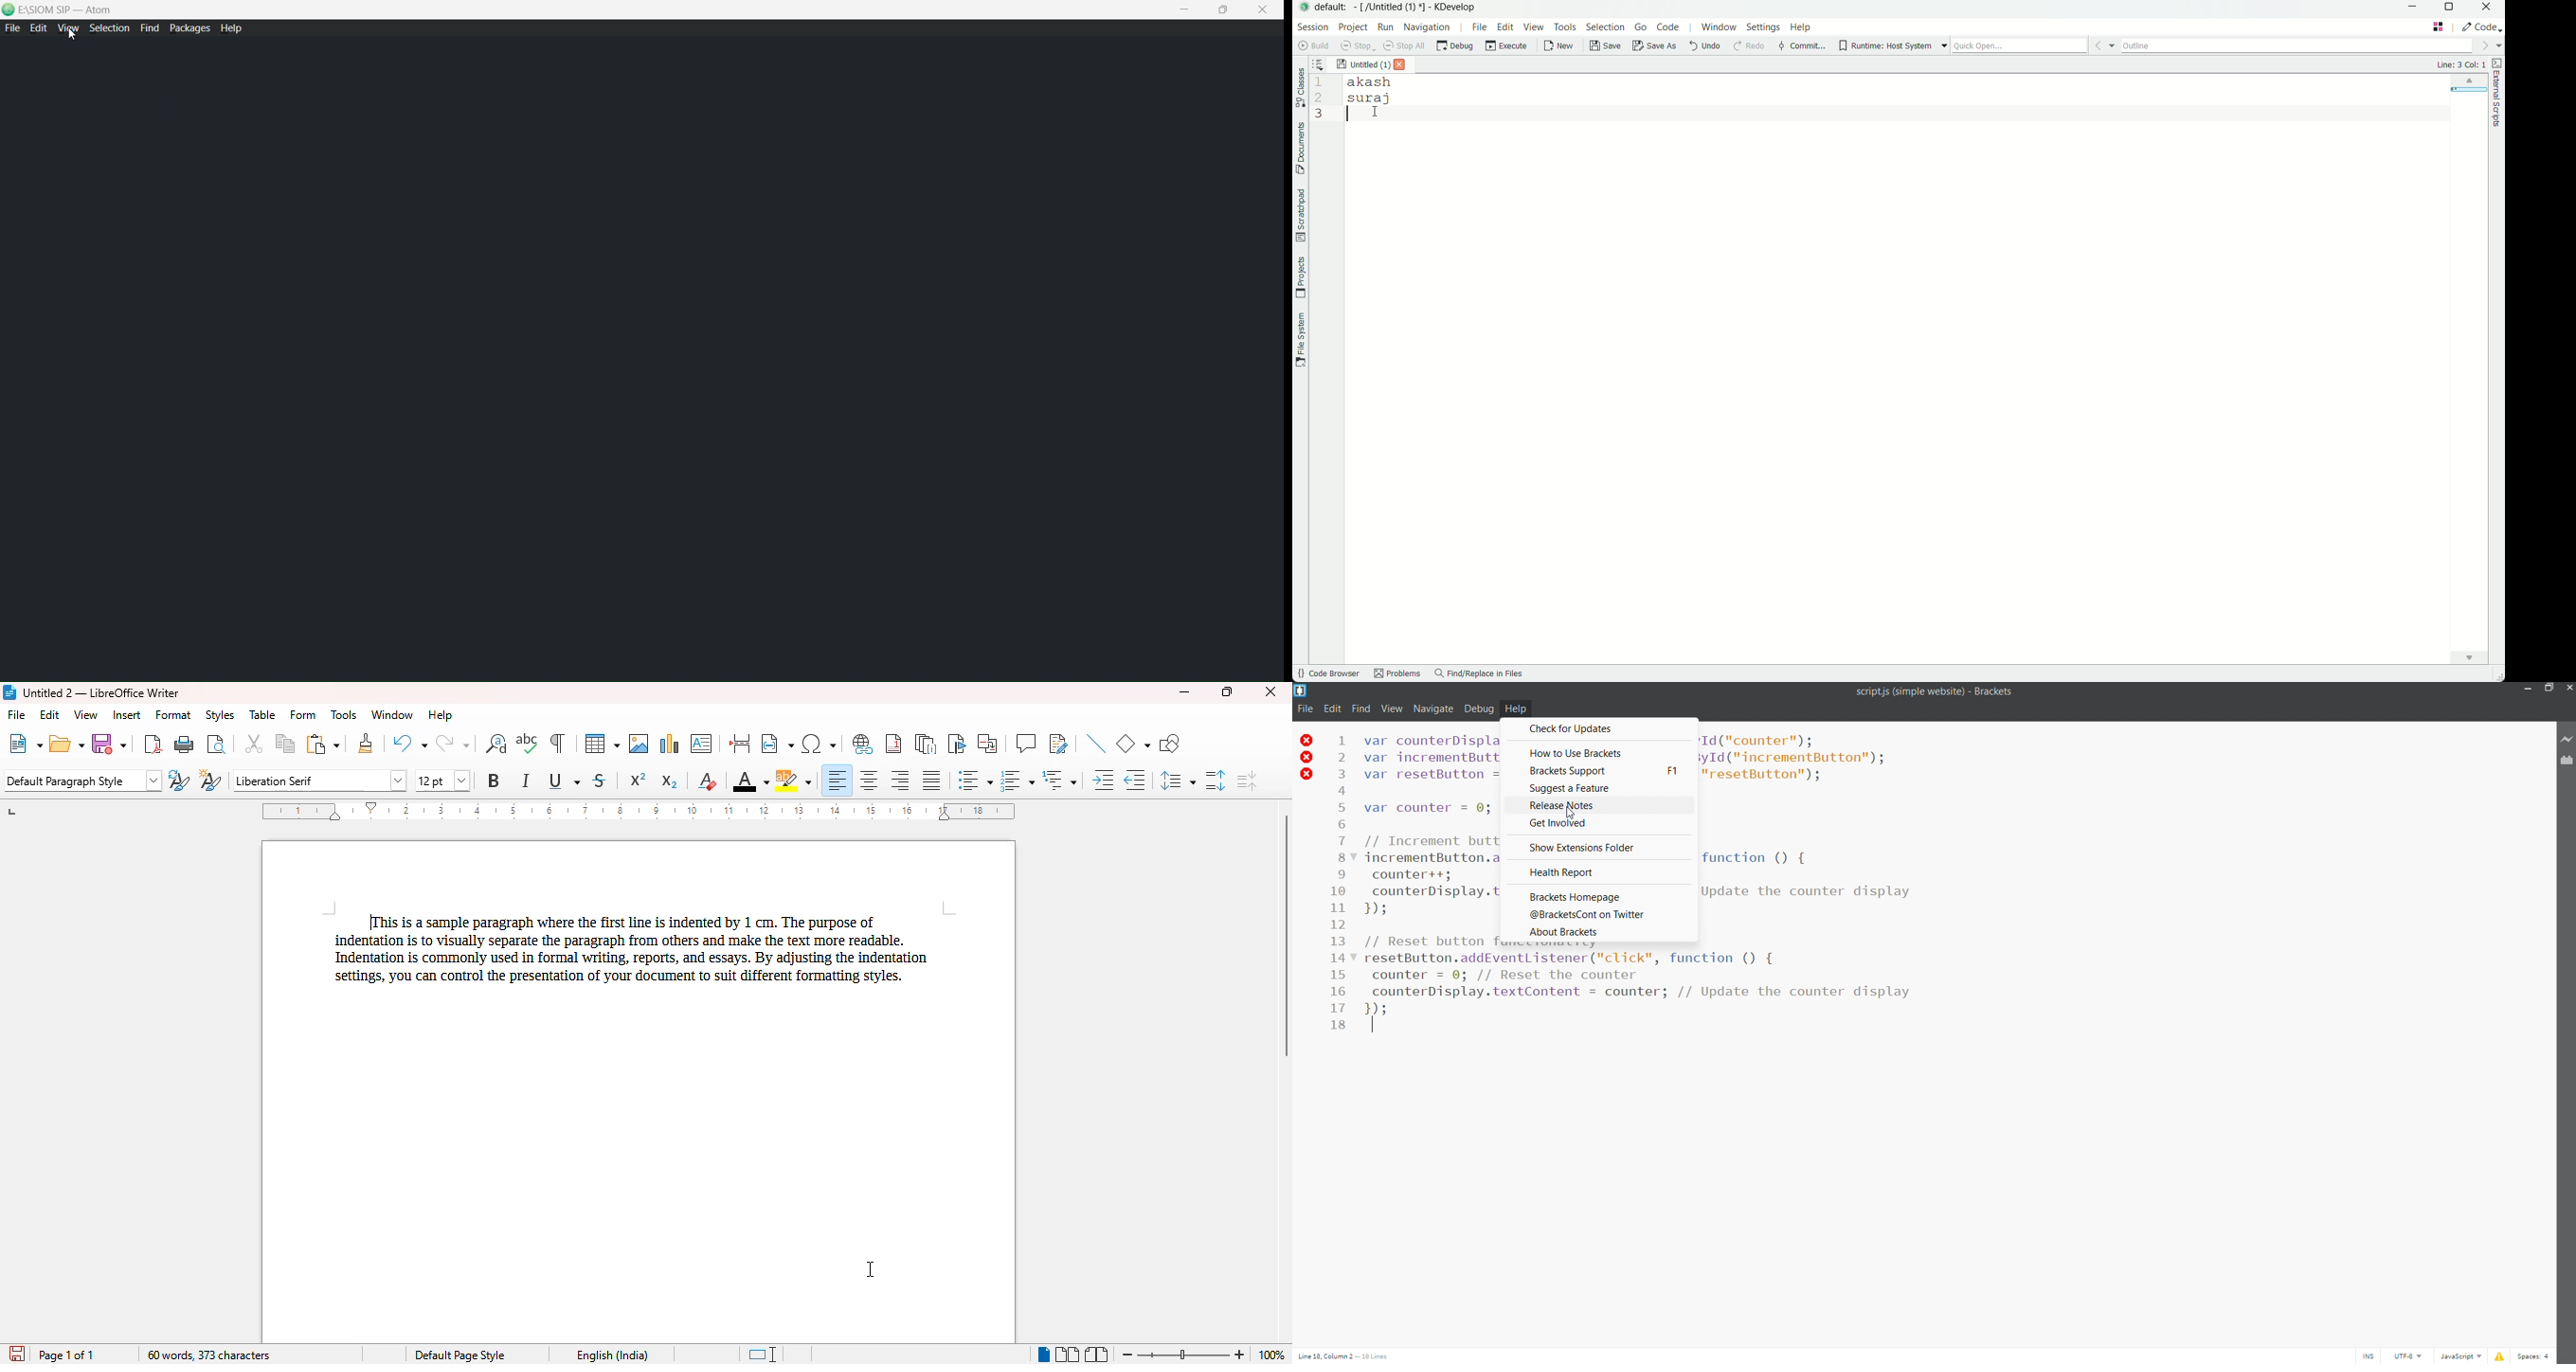  What do you see at coordinates (2565, 739) in the screenshot?
I see `live preview` at bounding box center [2565, 739].